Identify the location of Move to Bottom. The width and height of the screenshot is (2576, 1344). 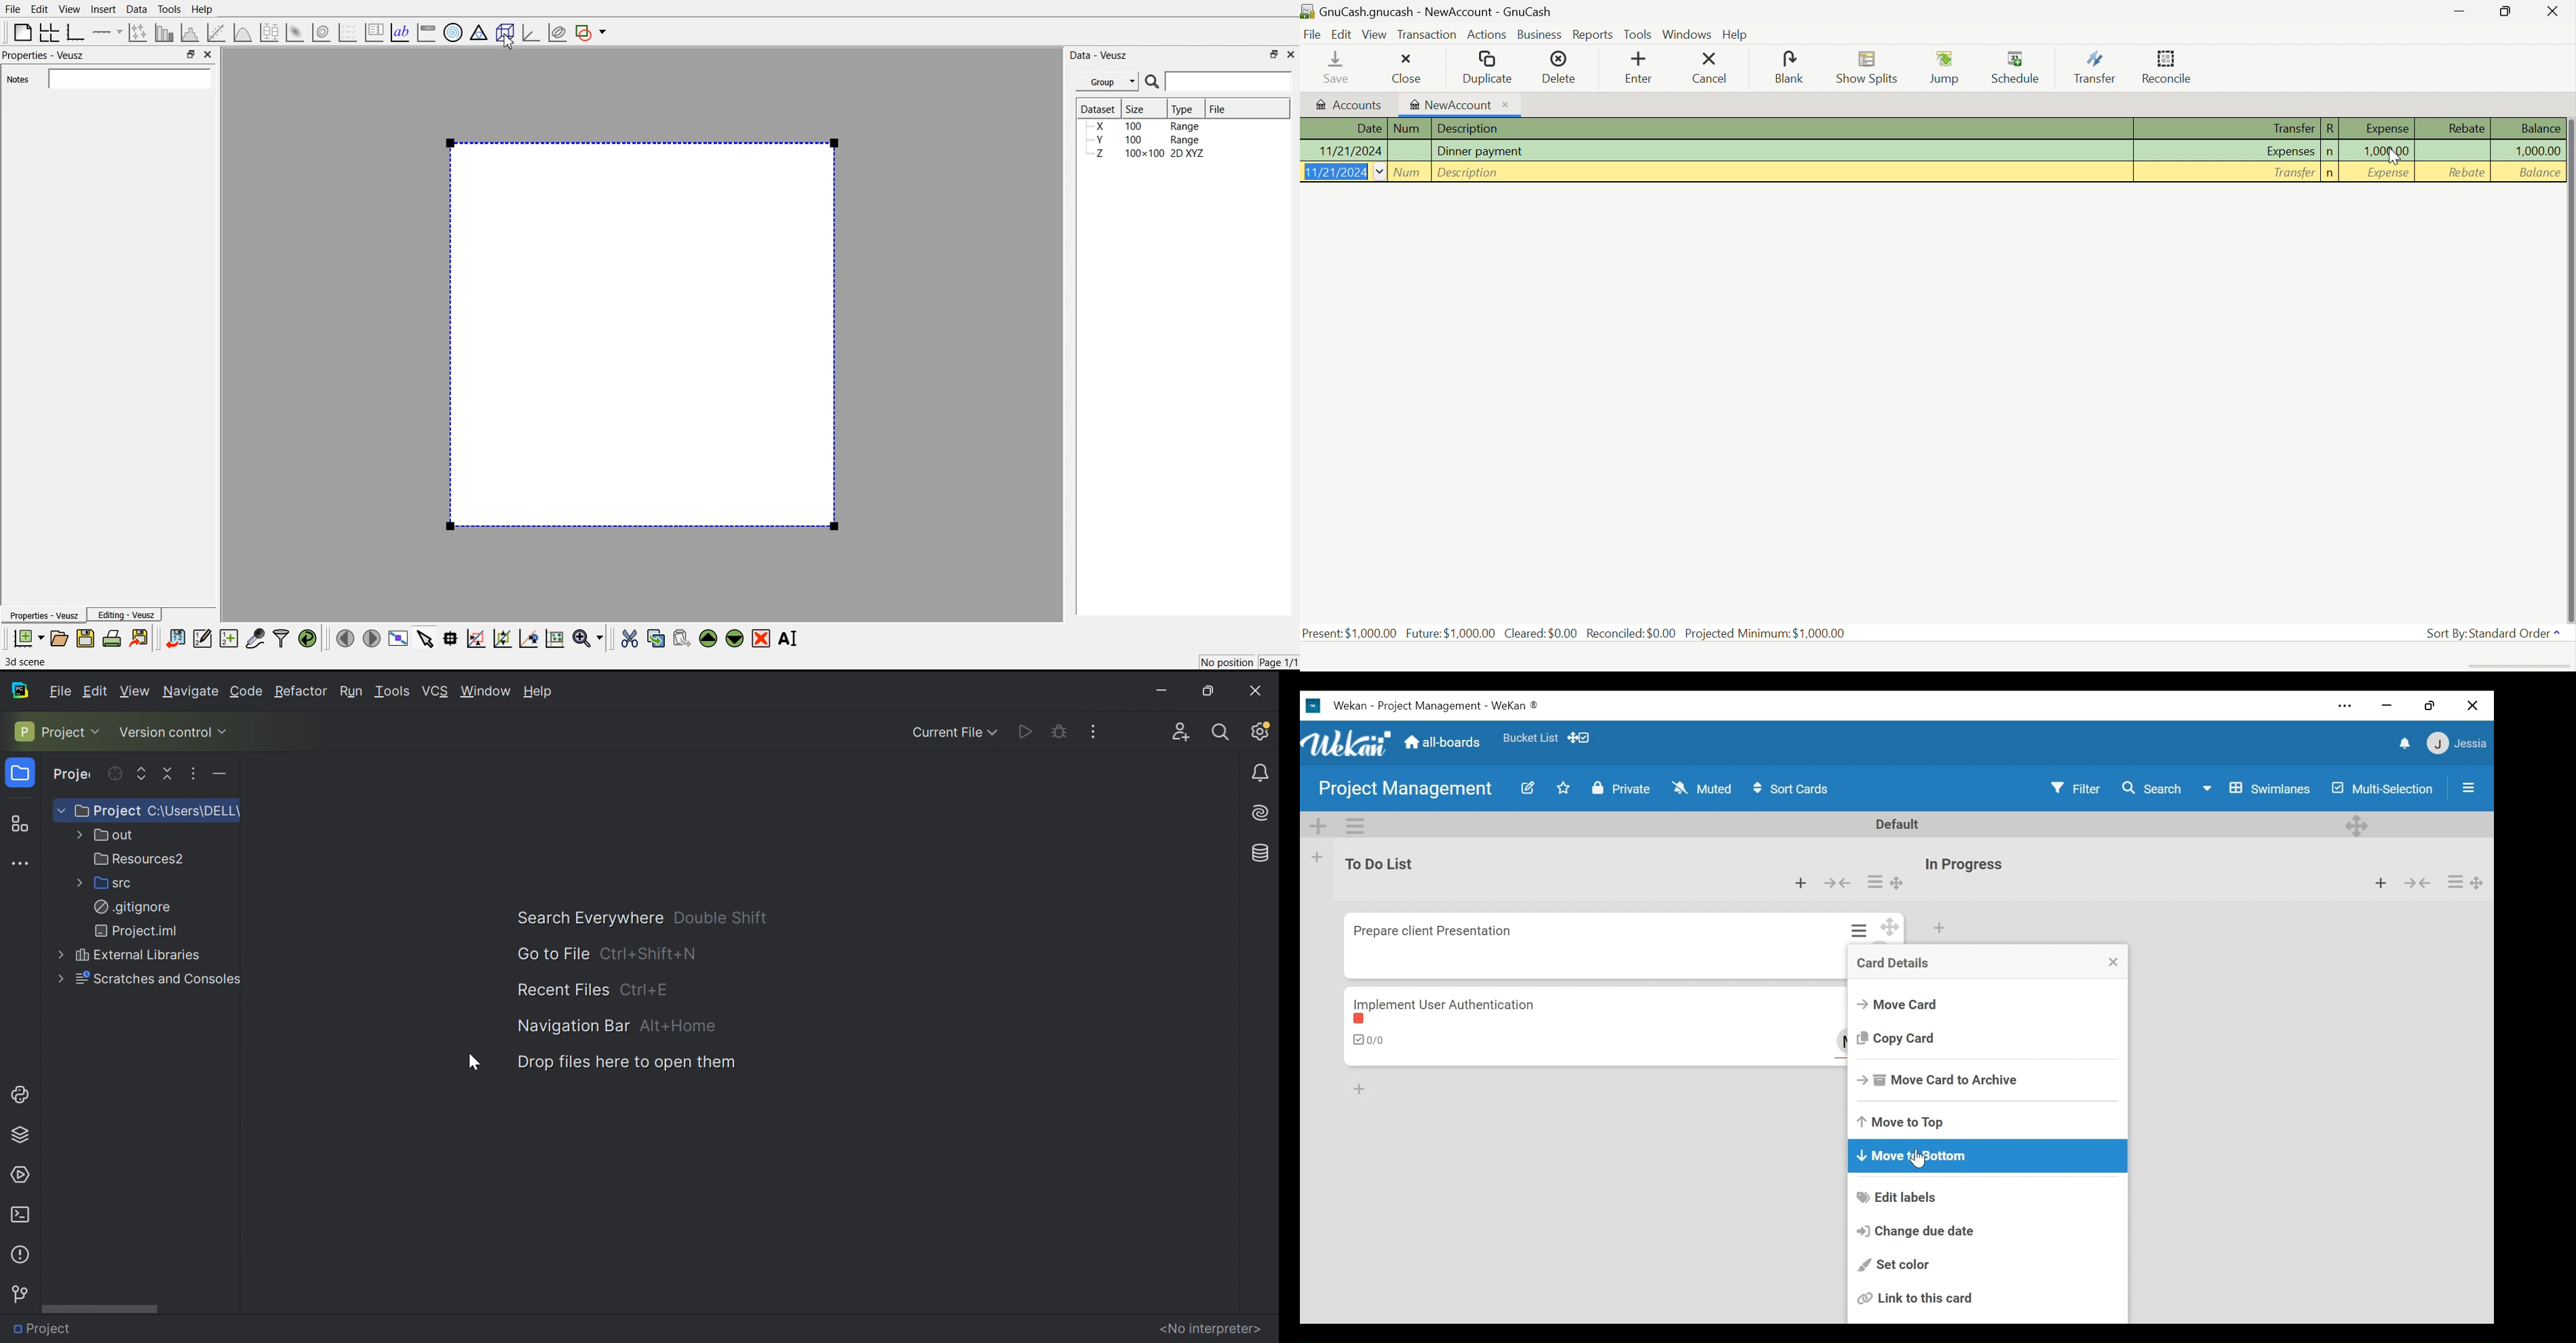
(1988, 1156).